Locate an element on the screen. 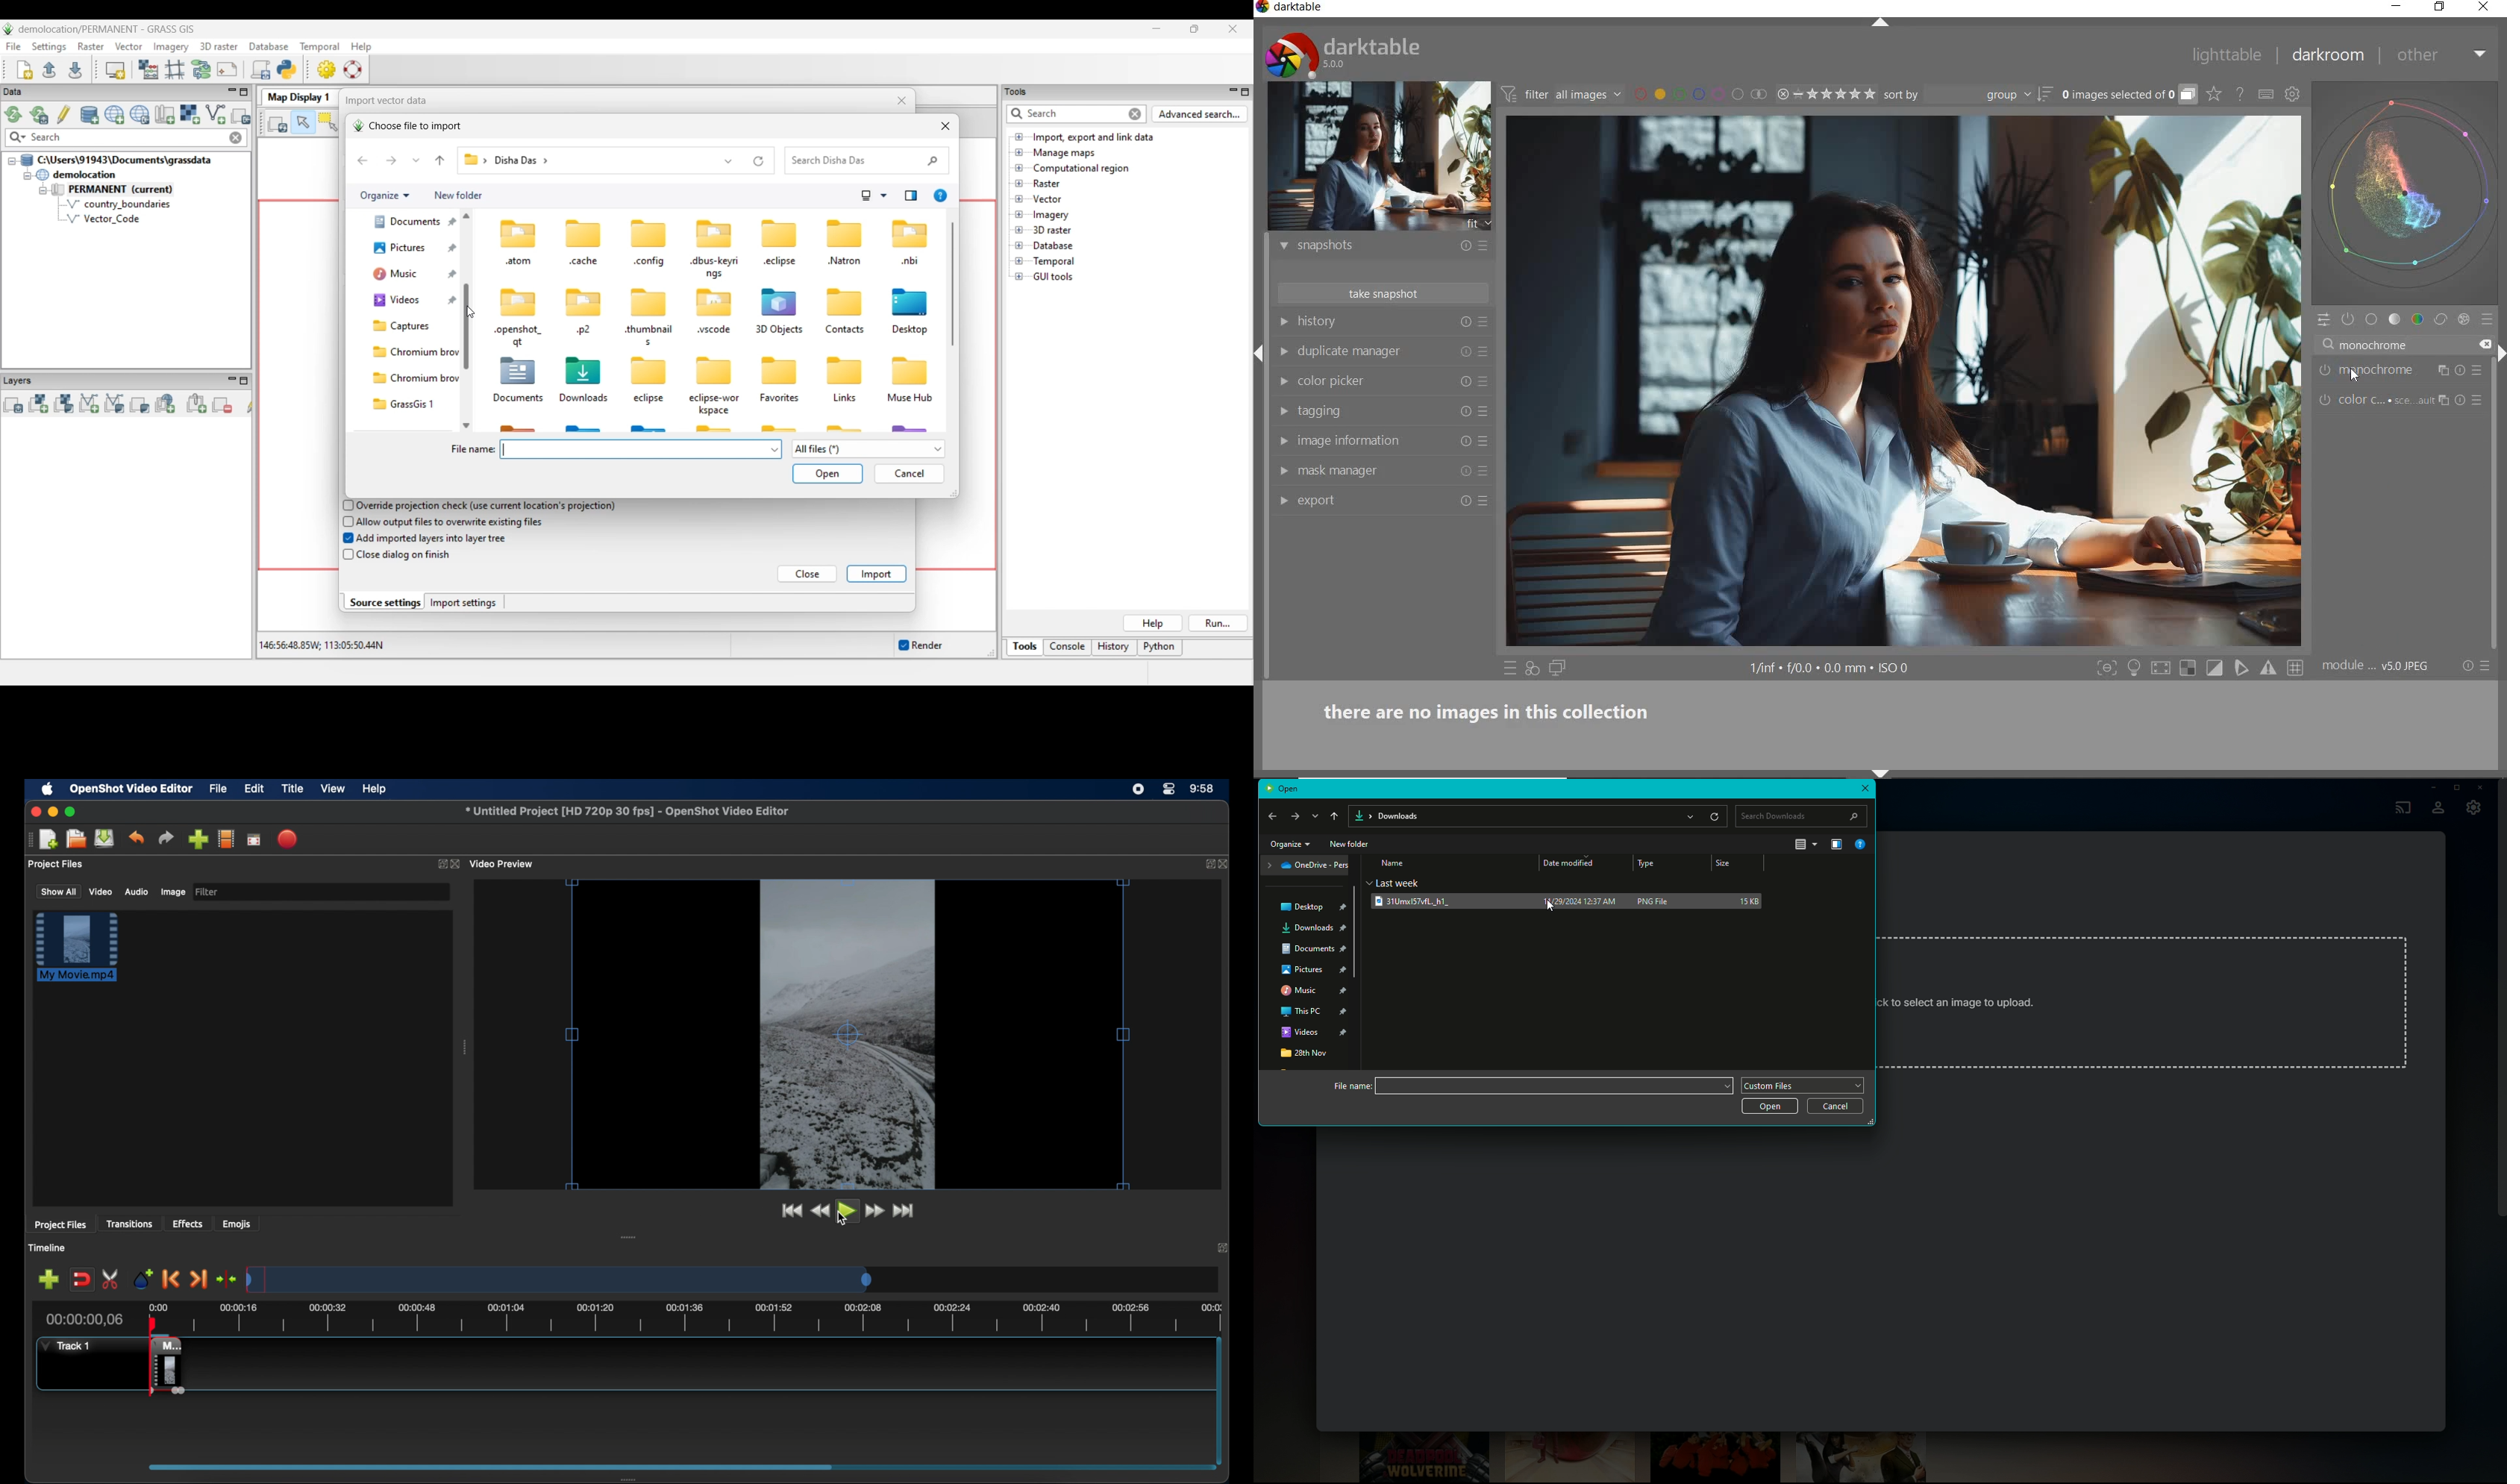 This screenshot has height=1484, width=2520. current time indicator is located at coordinates (85, 1319).